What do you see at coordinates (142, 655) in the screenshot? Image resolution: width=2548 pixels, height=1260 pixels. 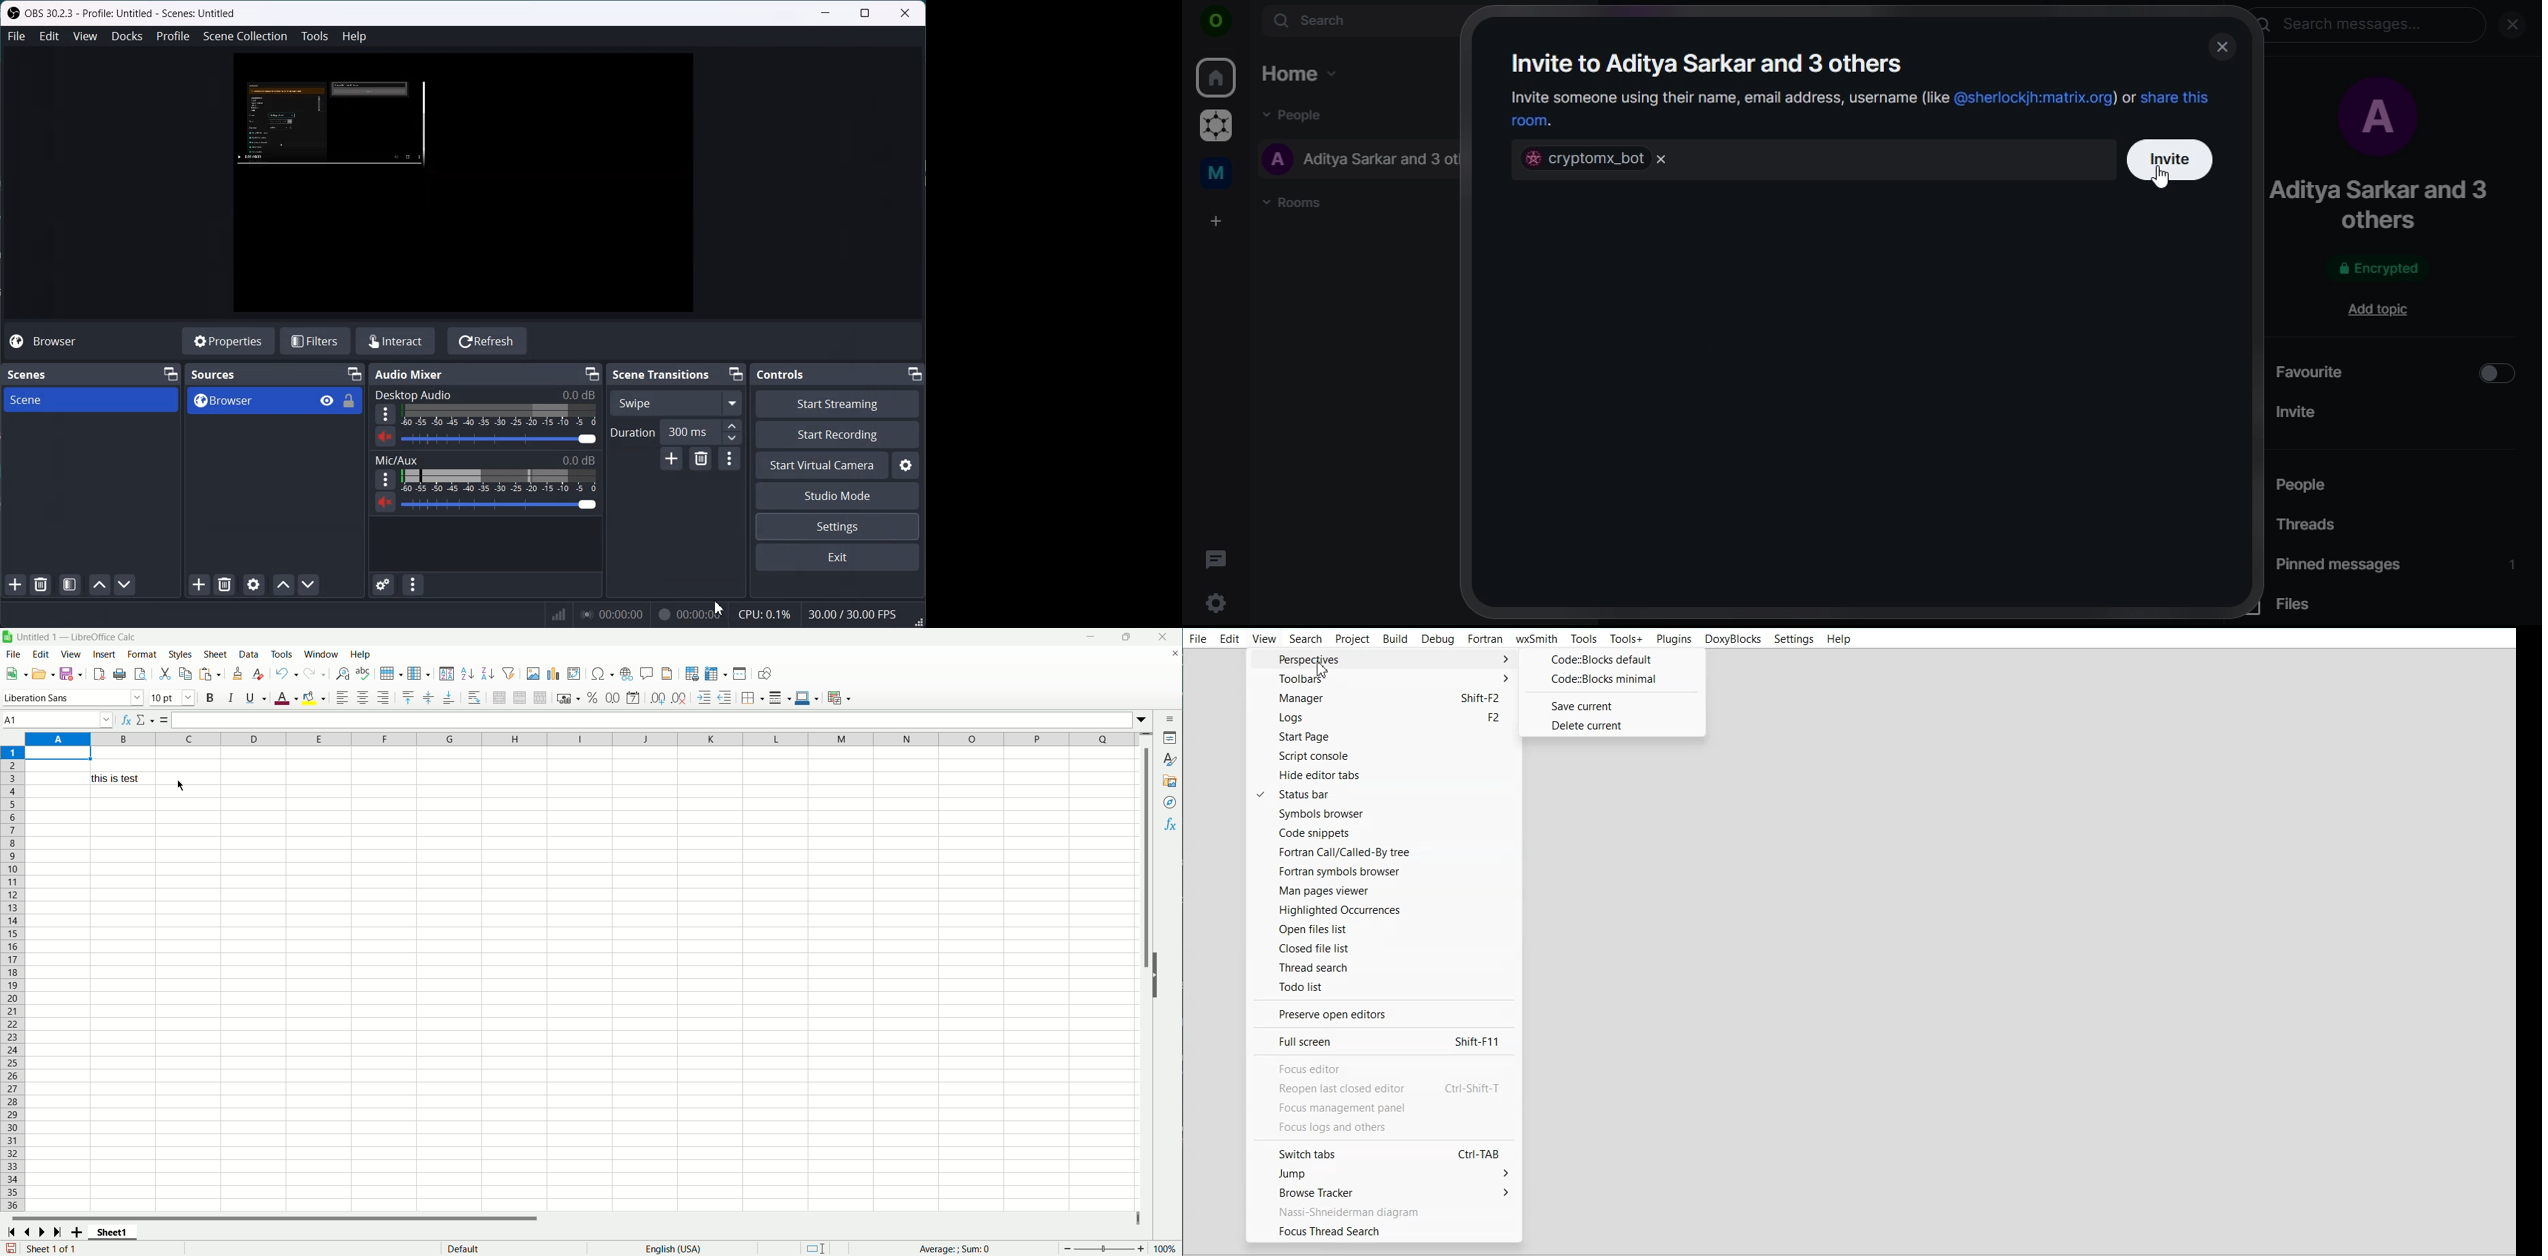 I see `format` at bounding box center [142, 655].